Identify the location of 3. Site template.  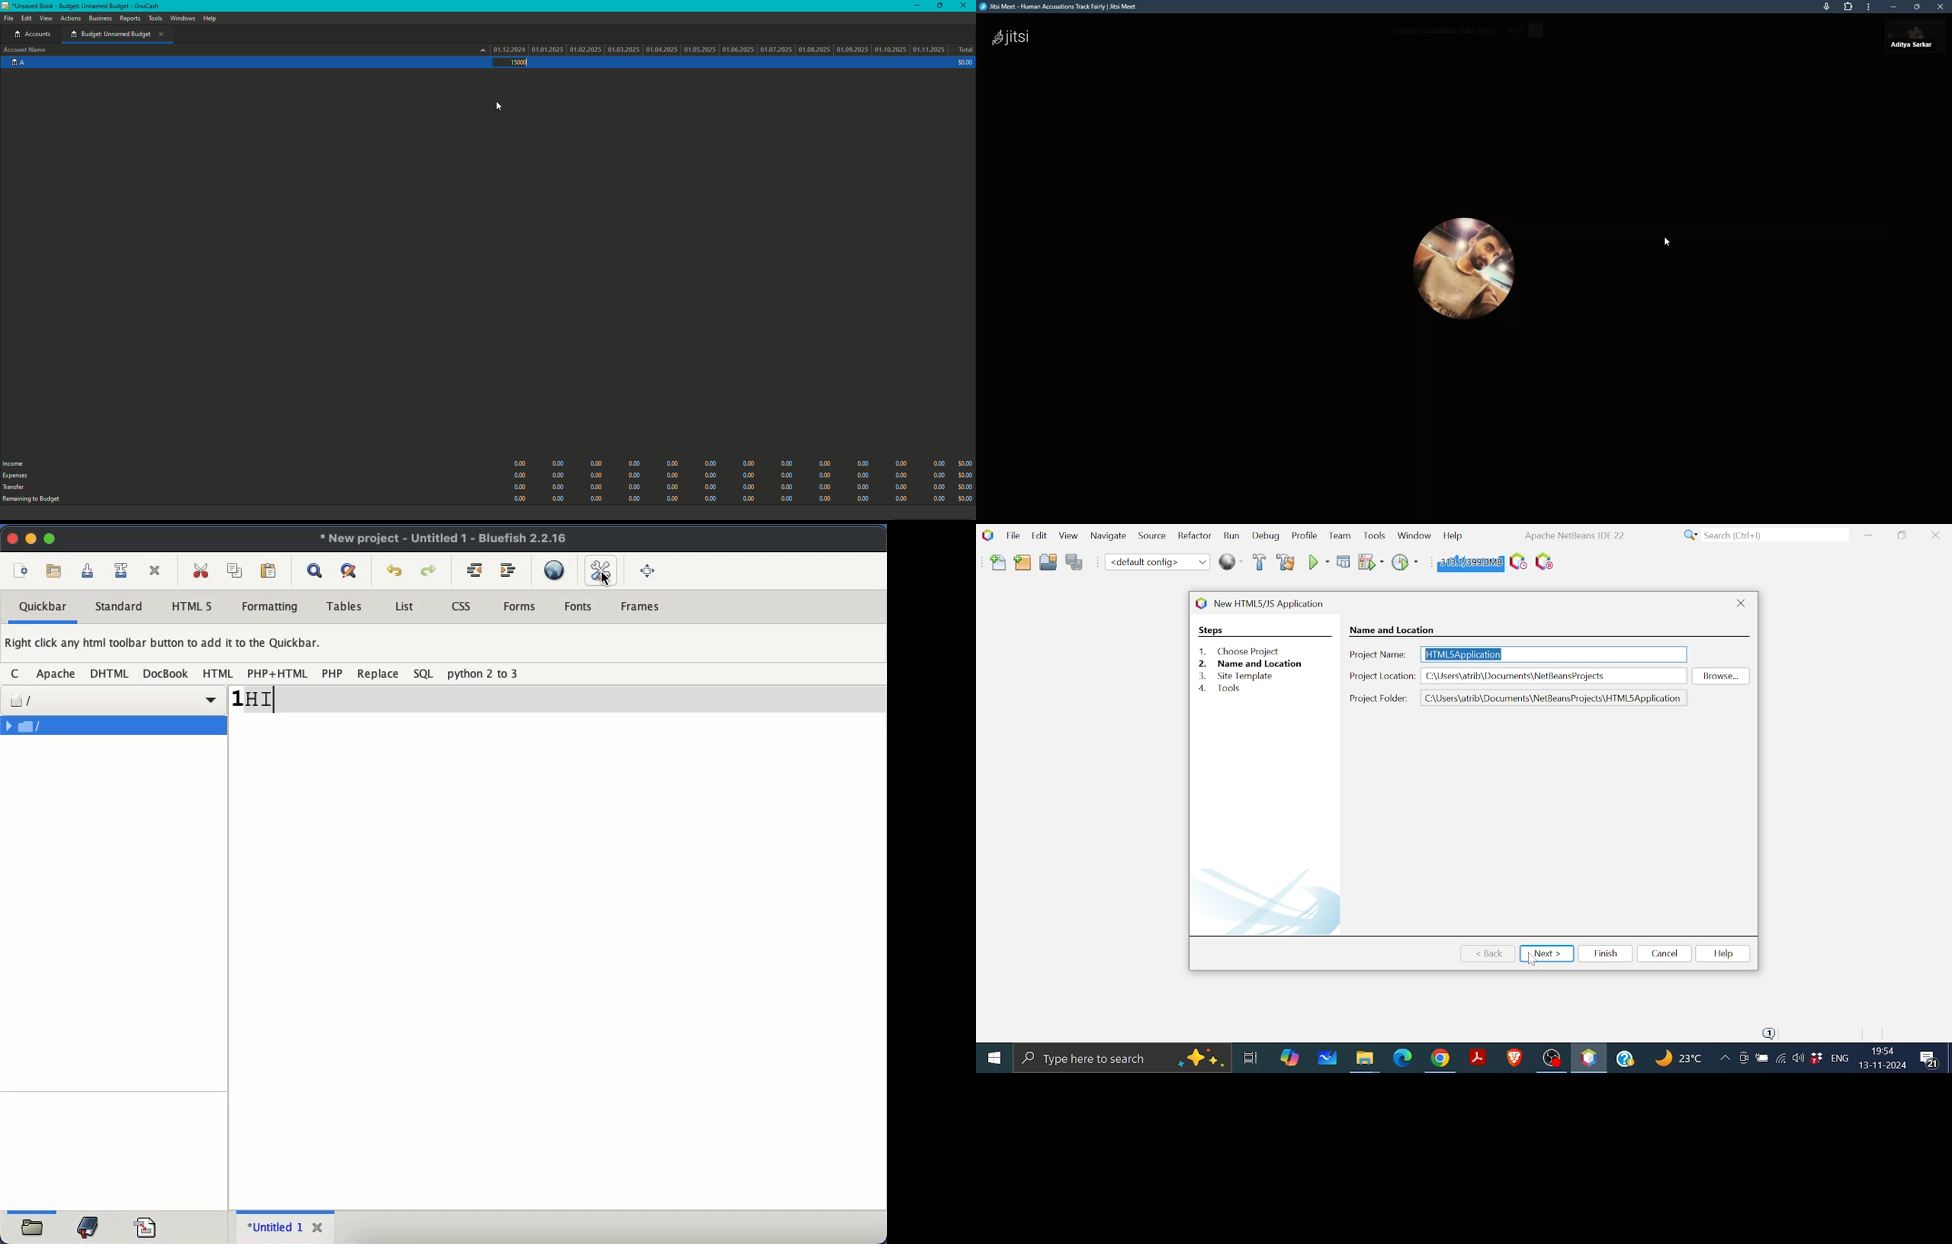
(1238, 675).